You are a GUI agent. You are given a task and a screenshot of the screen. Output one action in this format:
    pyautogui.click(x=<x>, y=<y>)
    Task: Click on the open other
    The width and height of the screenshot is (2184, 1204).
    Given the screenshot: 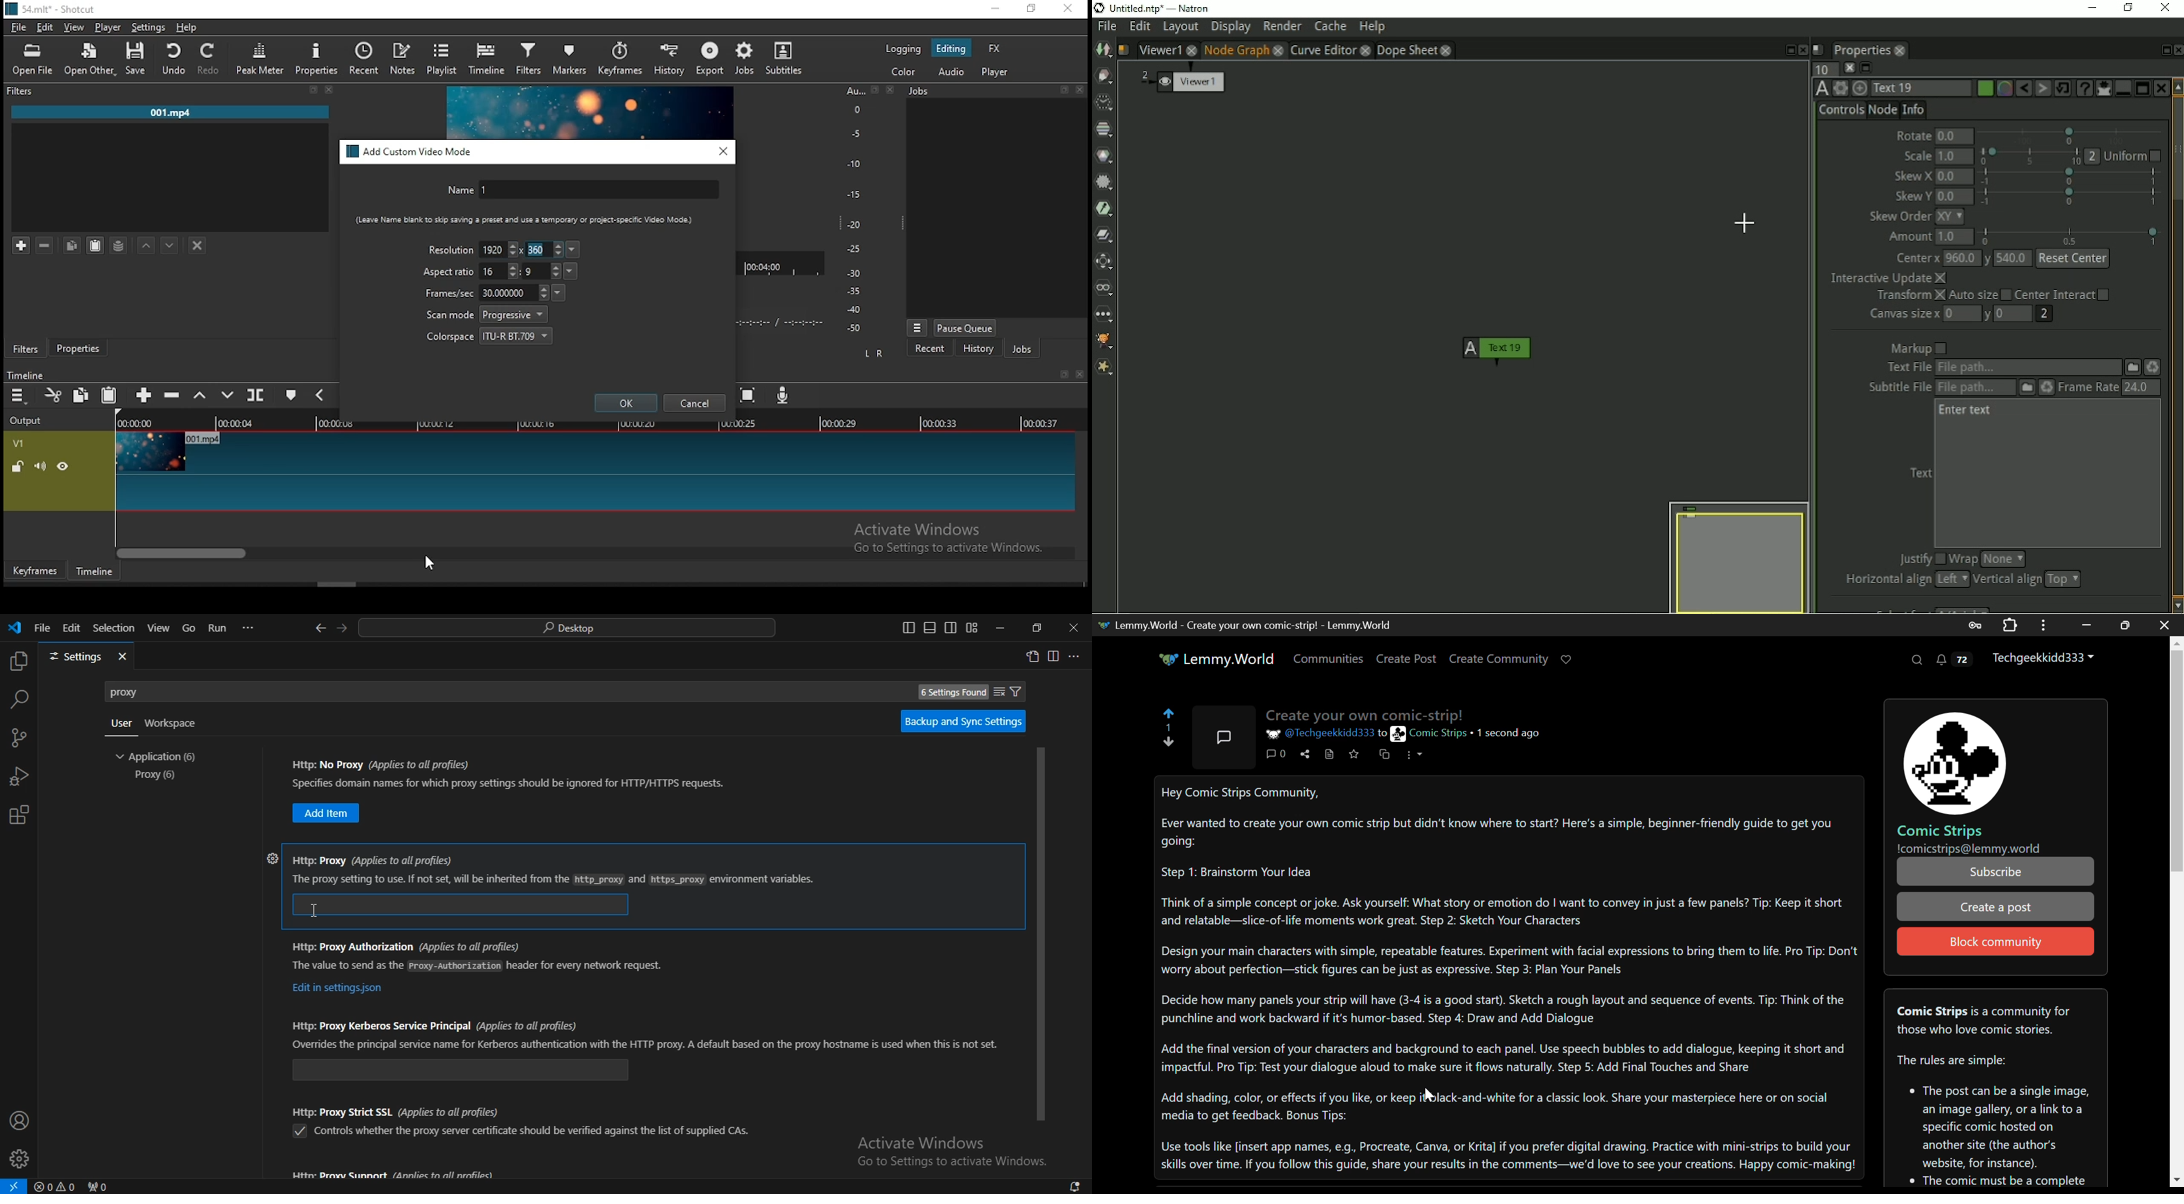 What is the action you would take?
    pyautogui.click(x=91, y=61)
    